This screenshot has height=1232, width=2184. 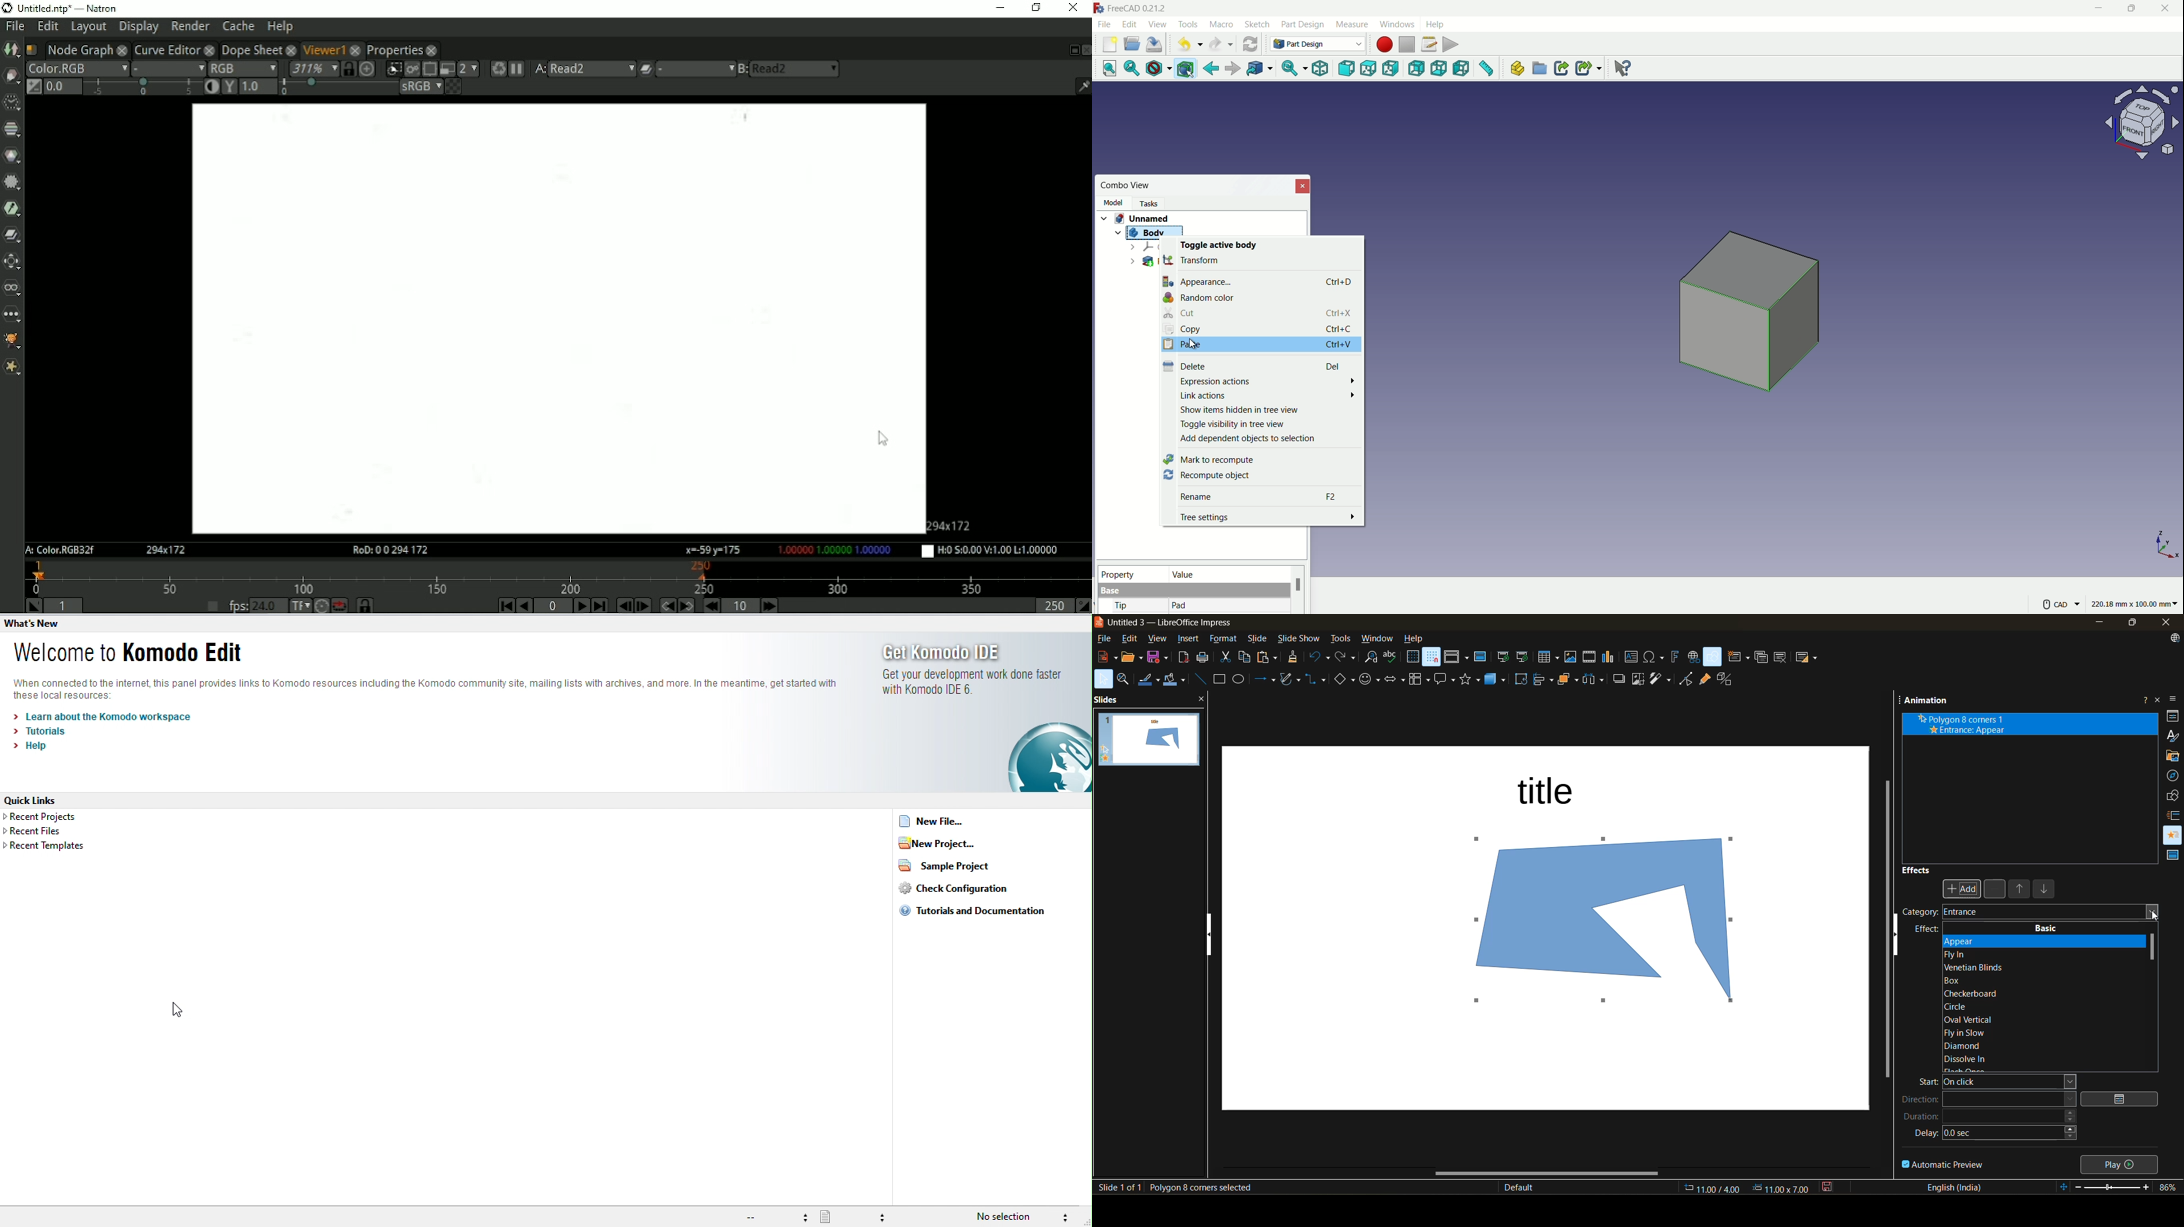 I want to click on insert, so click(x=1187, y=639).